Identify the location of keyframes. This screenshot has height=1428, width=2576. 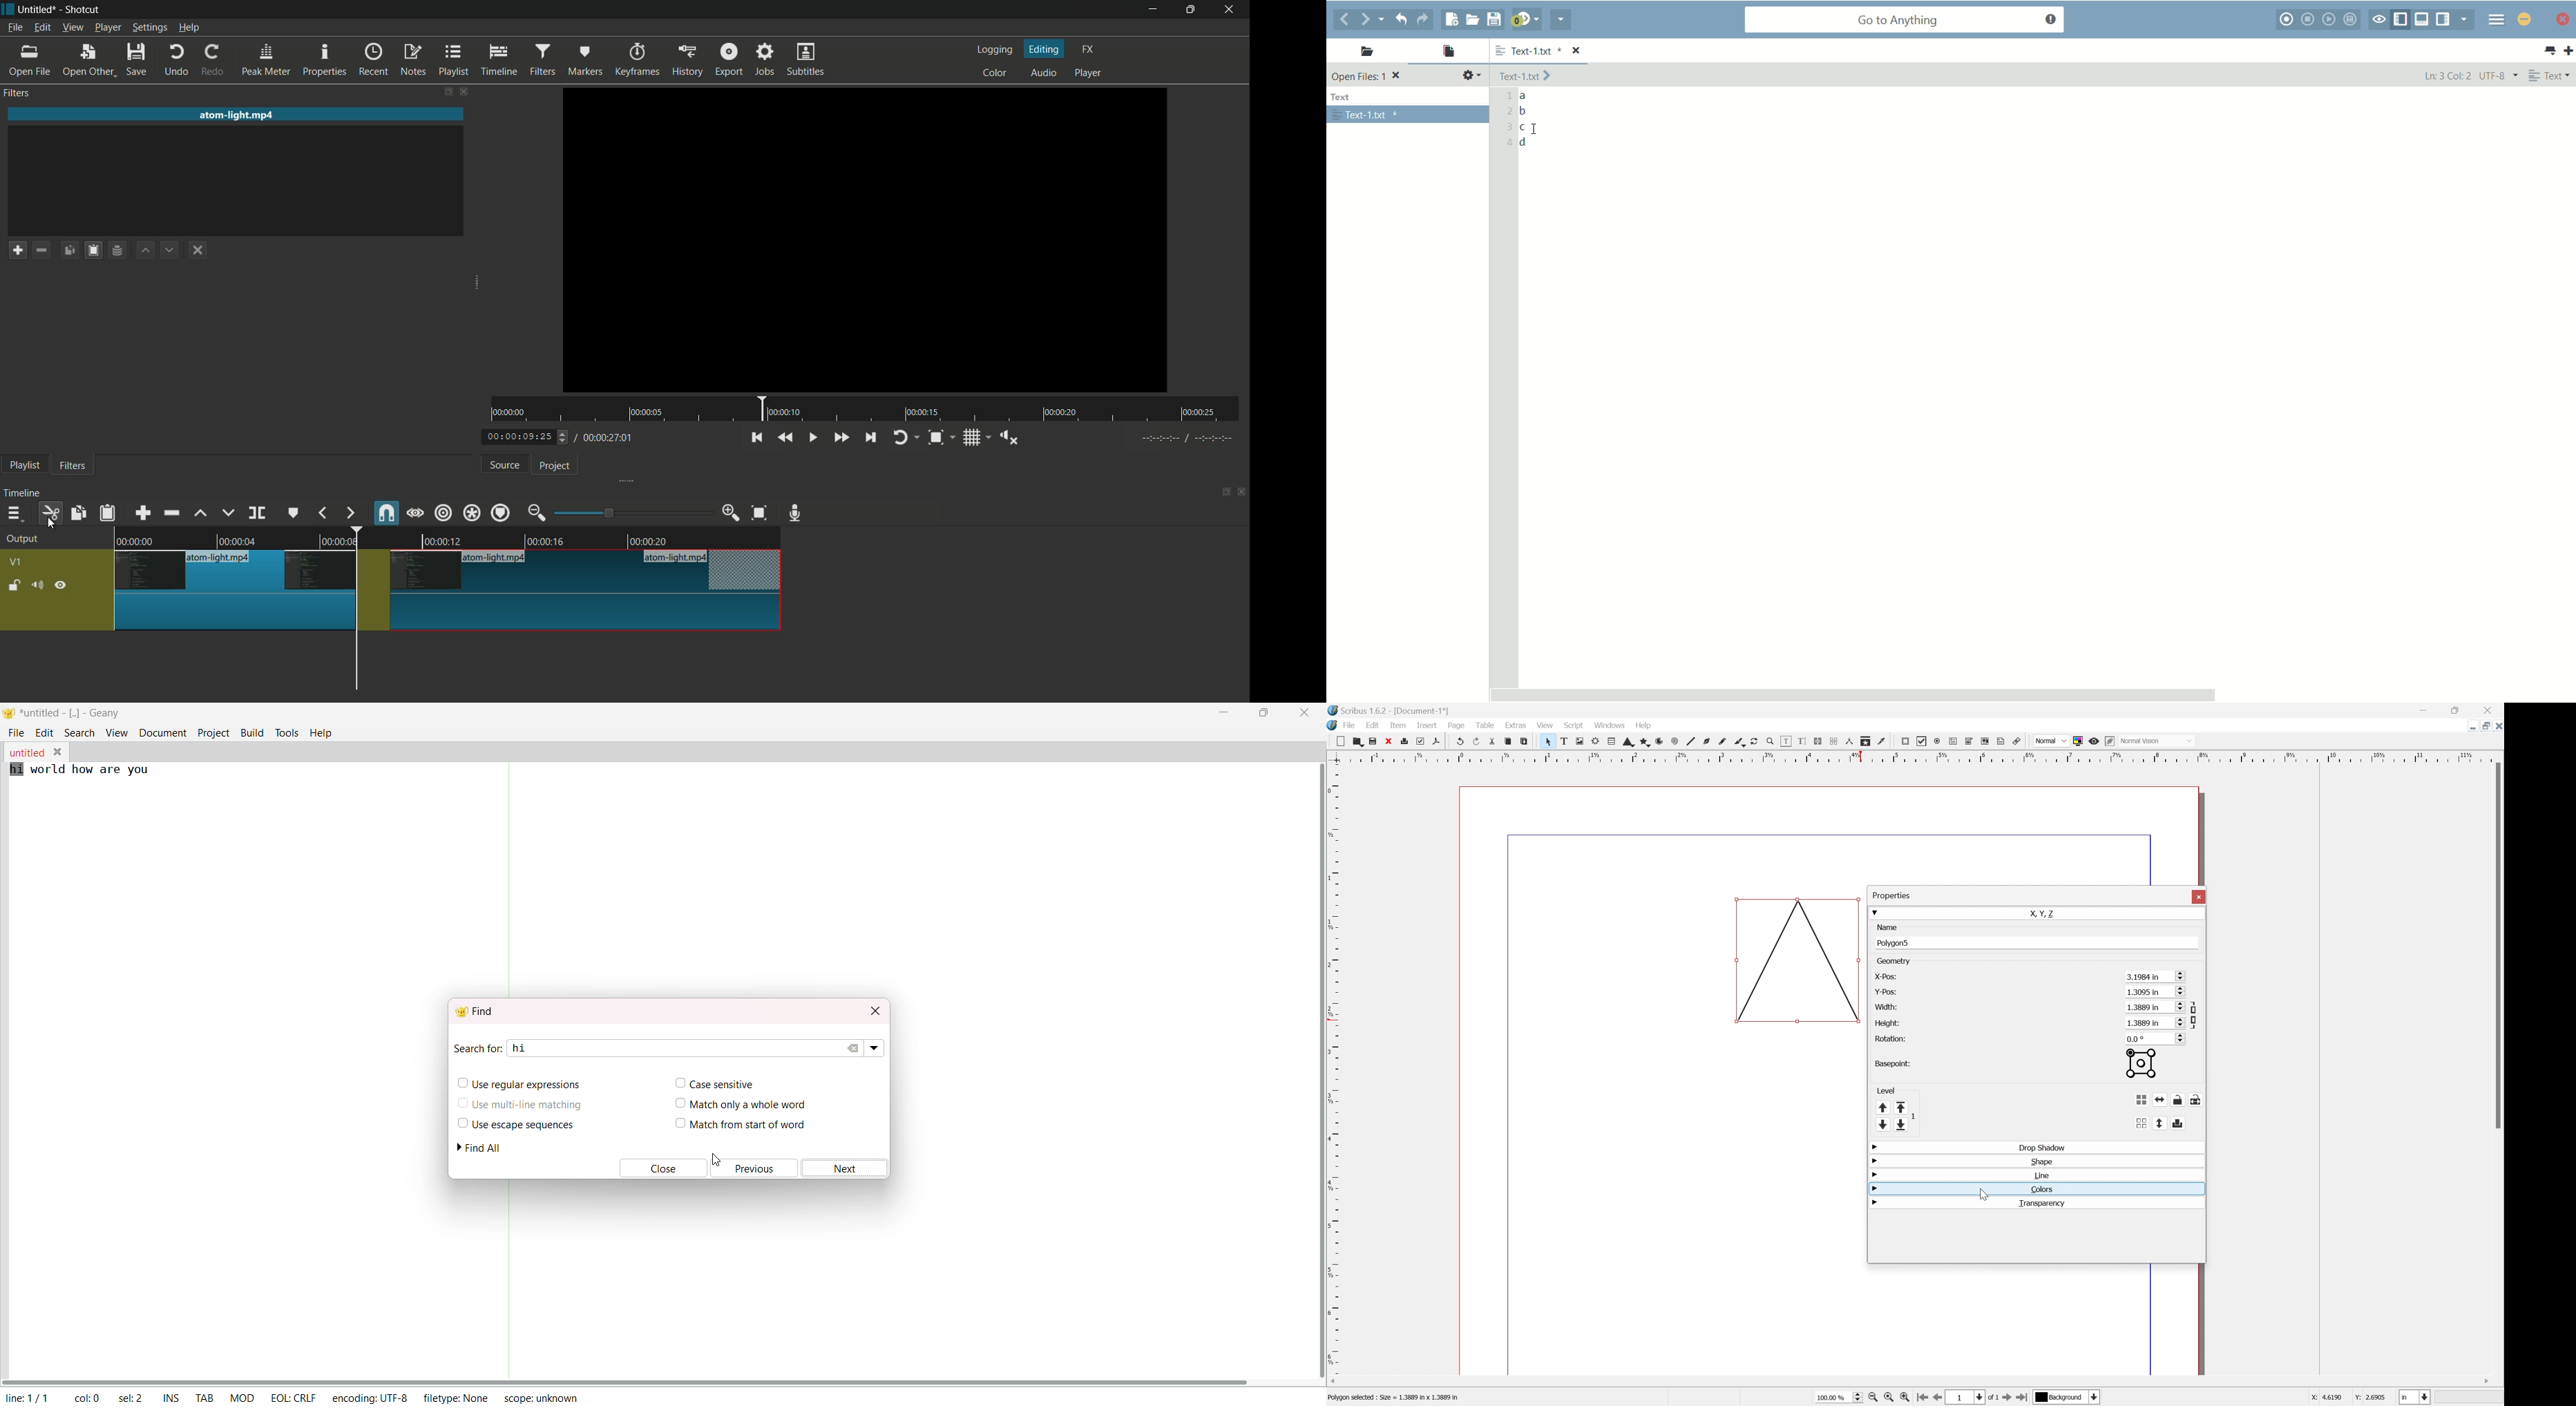
(636, 60).